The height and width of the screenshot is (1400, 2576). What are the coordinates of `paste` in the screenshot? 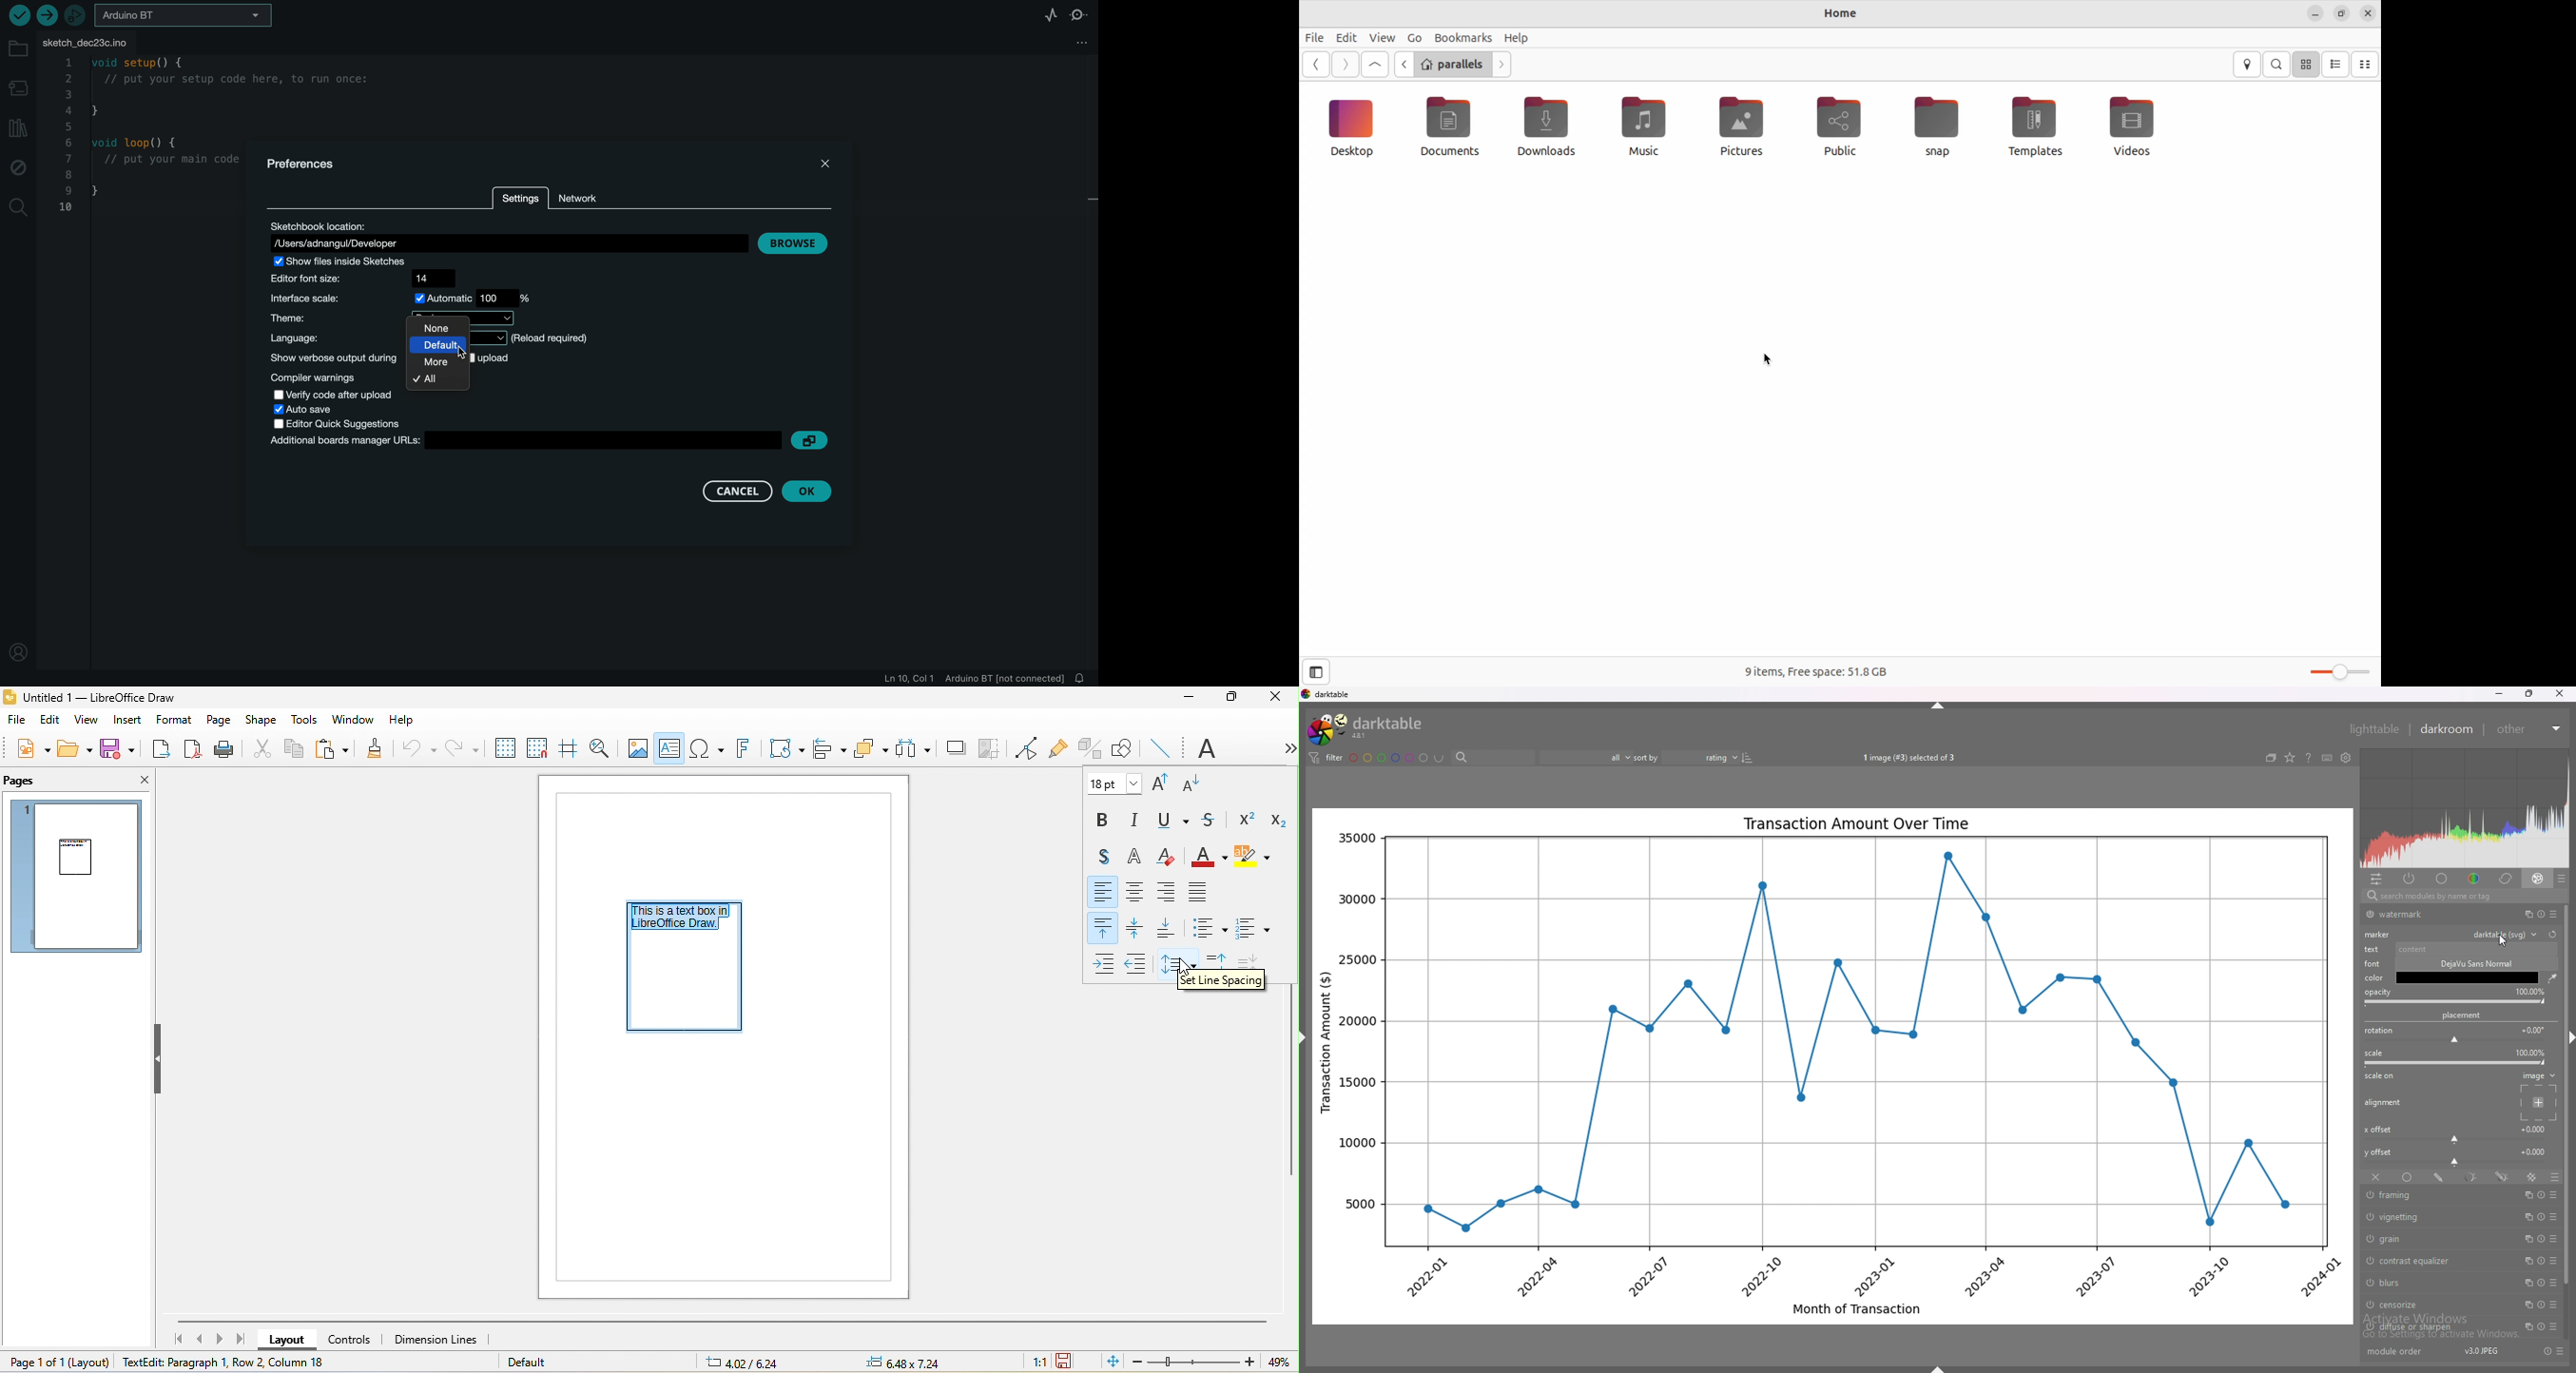 It's located at (336, 748).